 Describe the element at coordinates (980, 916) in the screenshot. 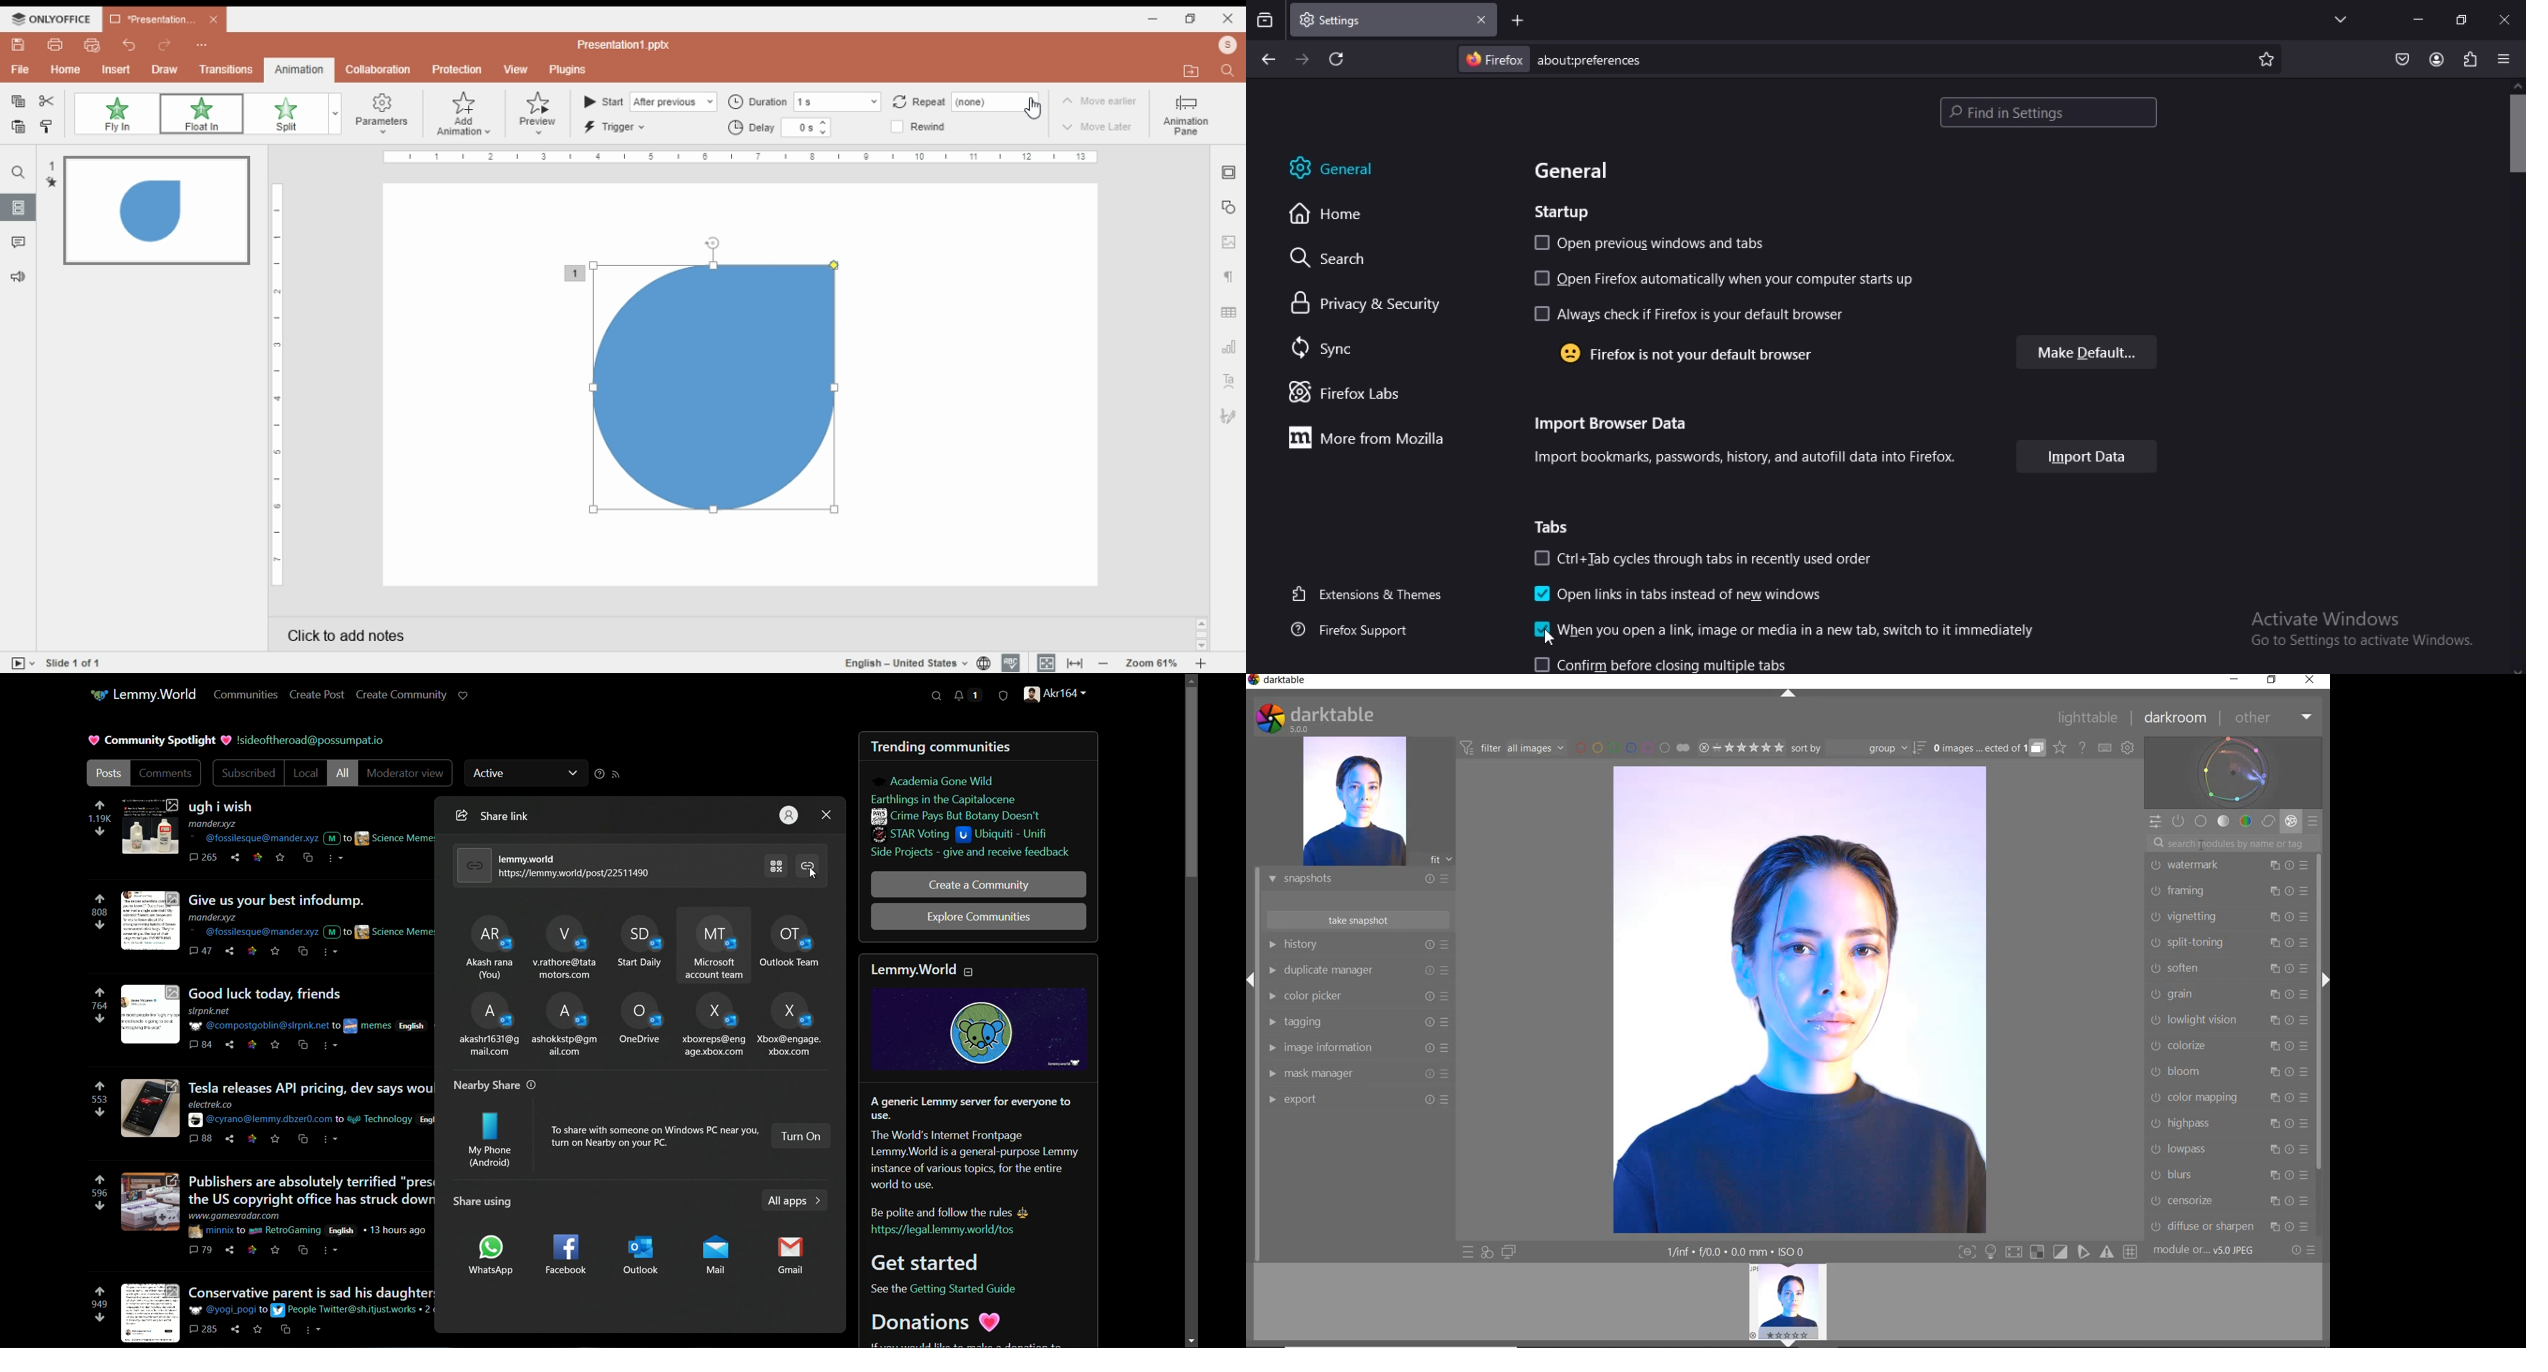

I see `explore communities` at that location.